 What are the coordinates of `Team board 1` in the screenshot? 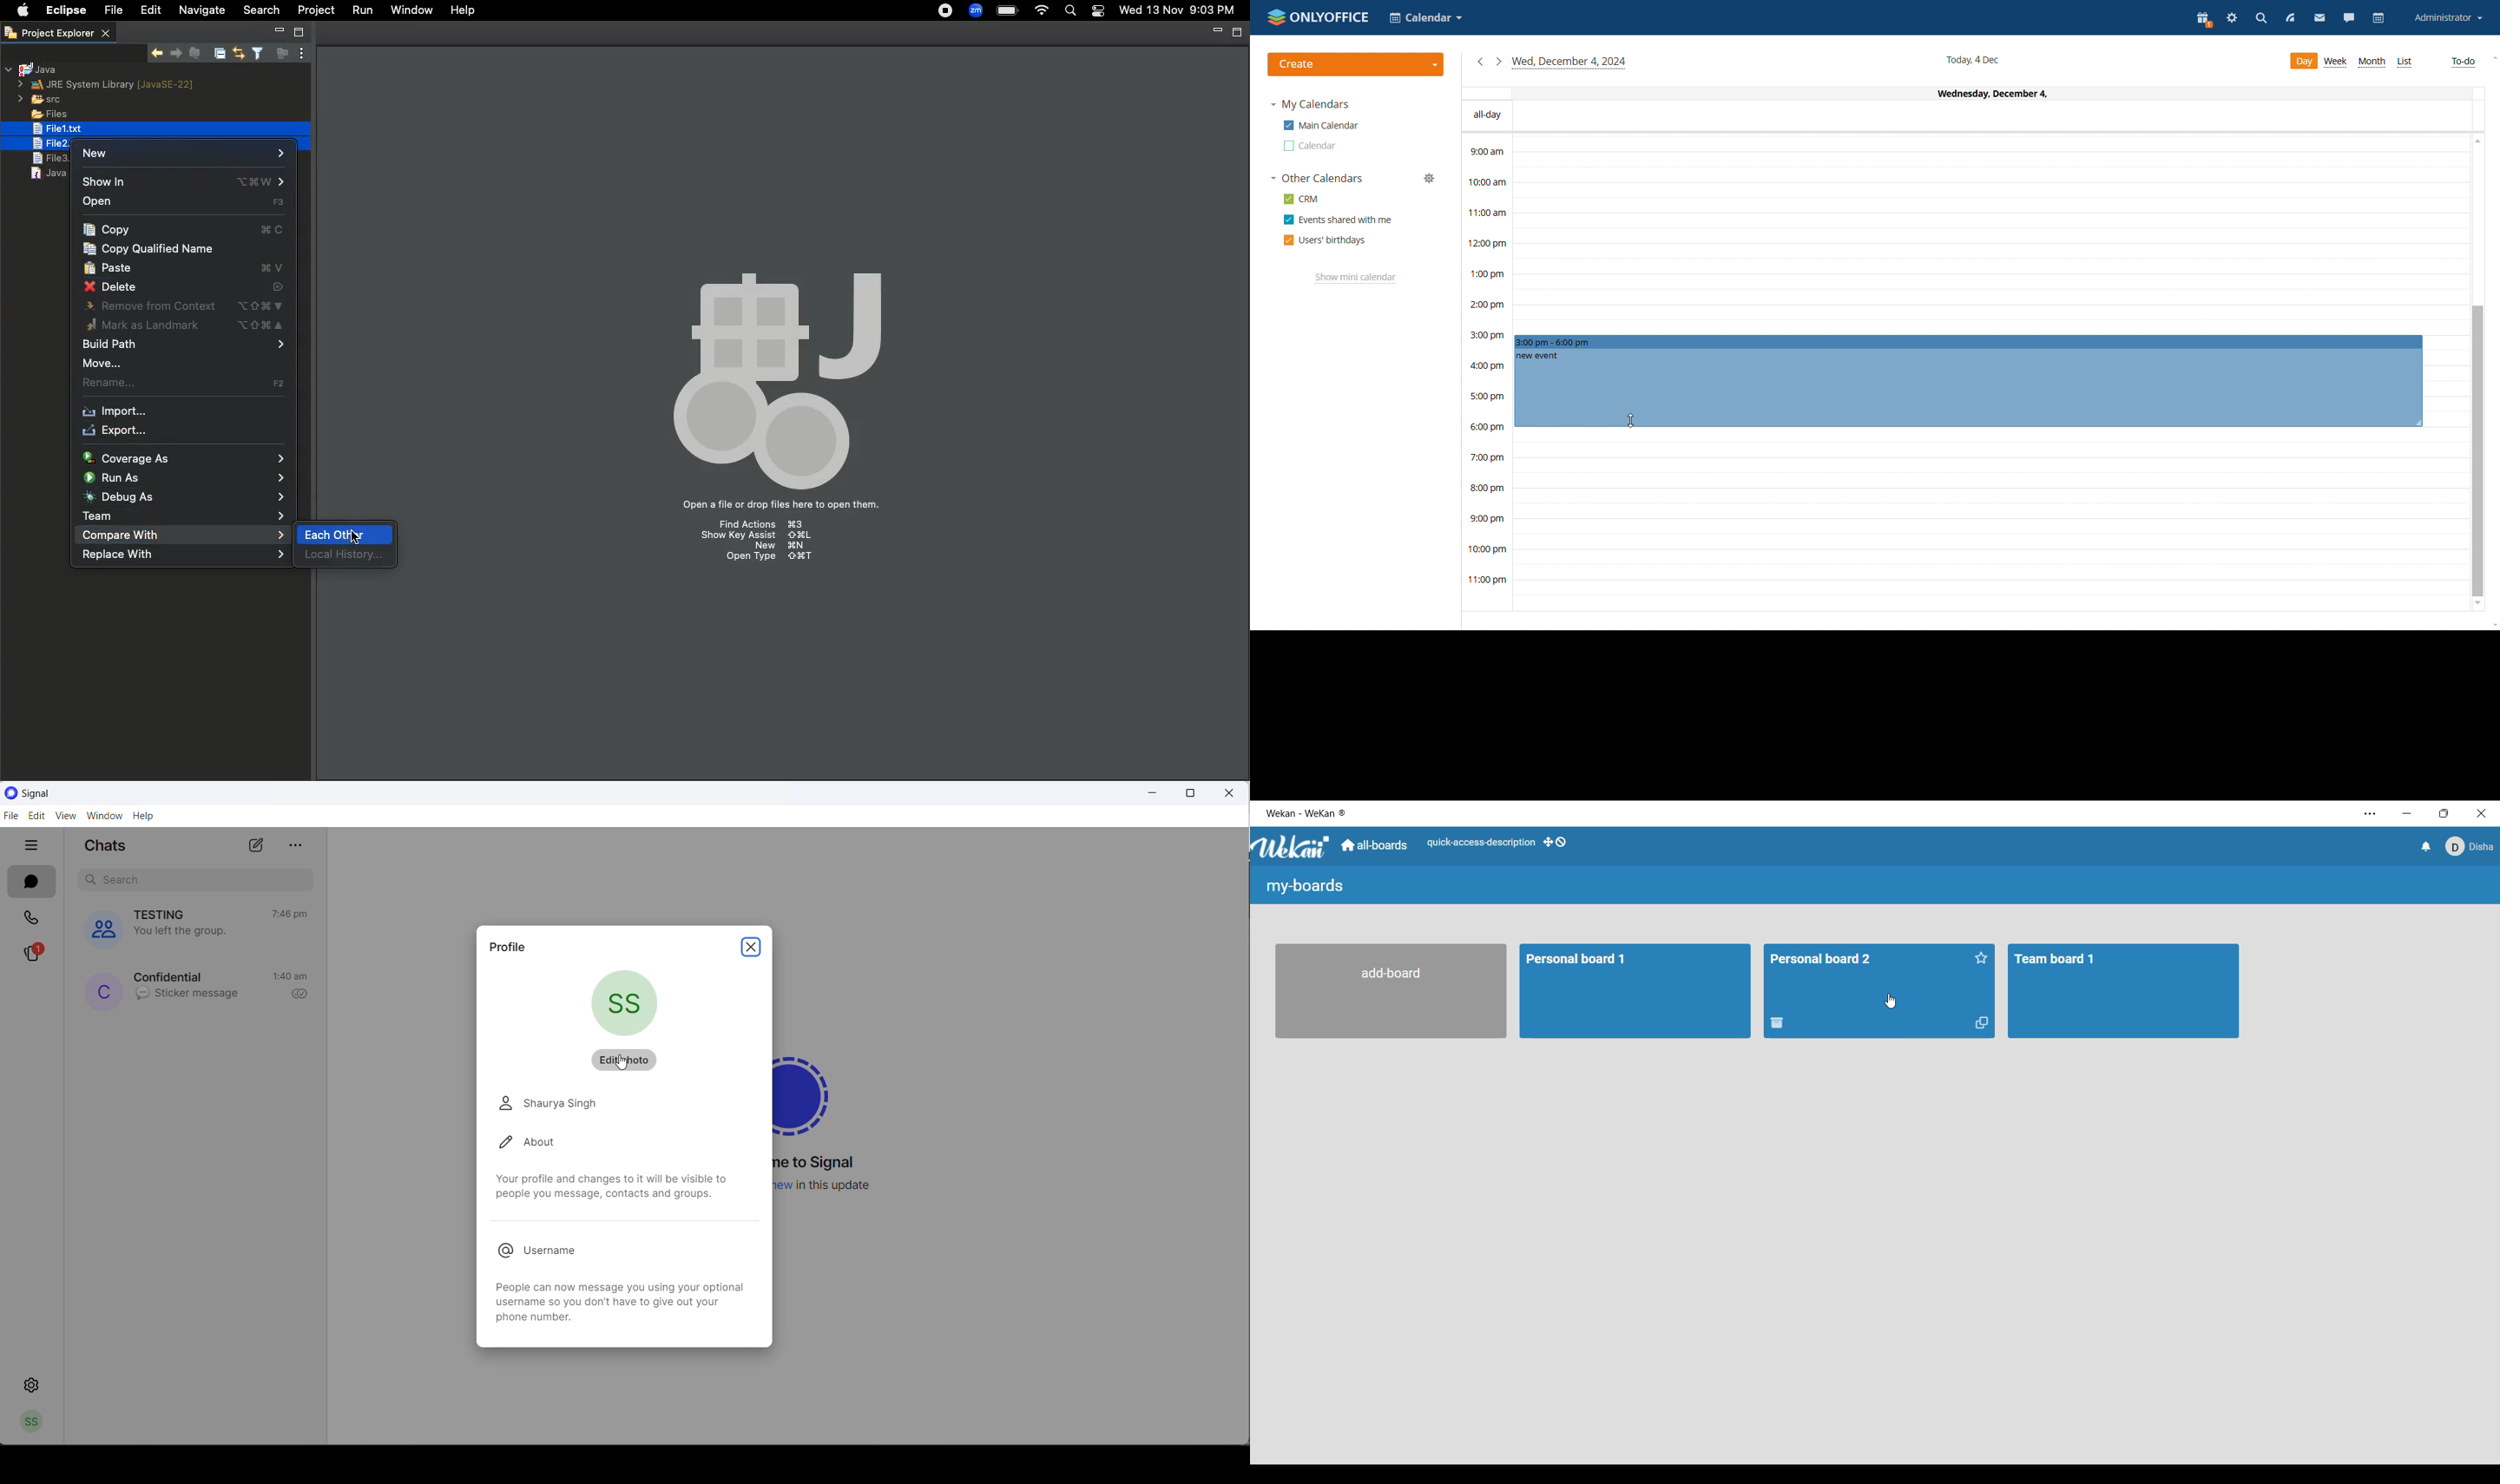 It's located at (2124, 991).